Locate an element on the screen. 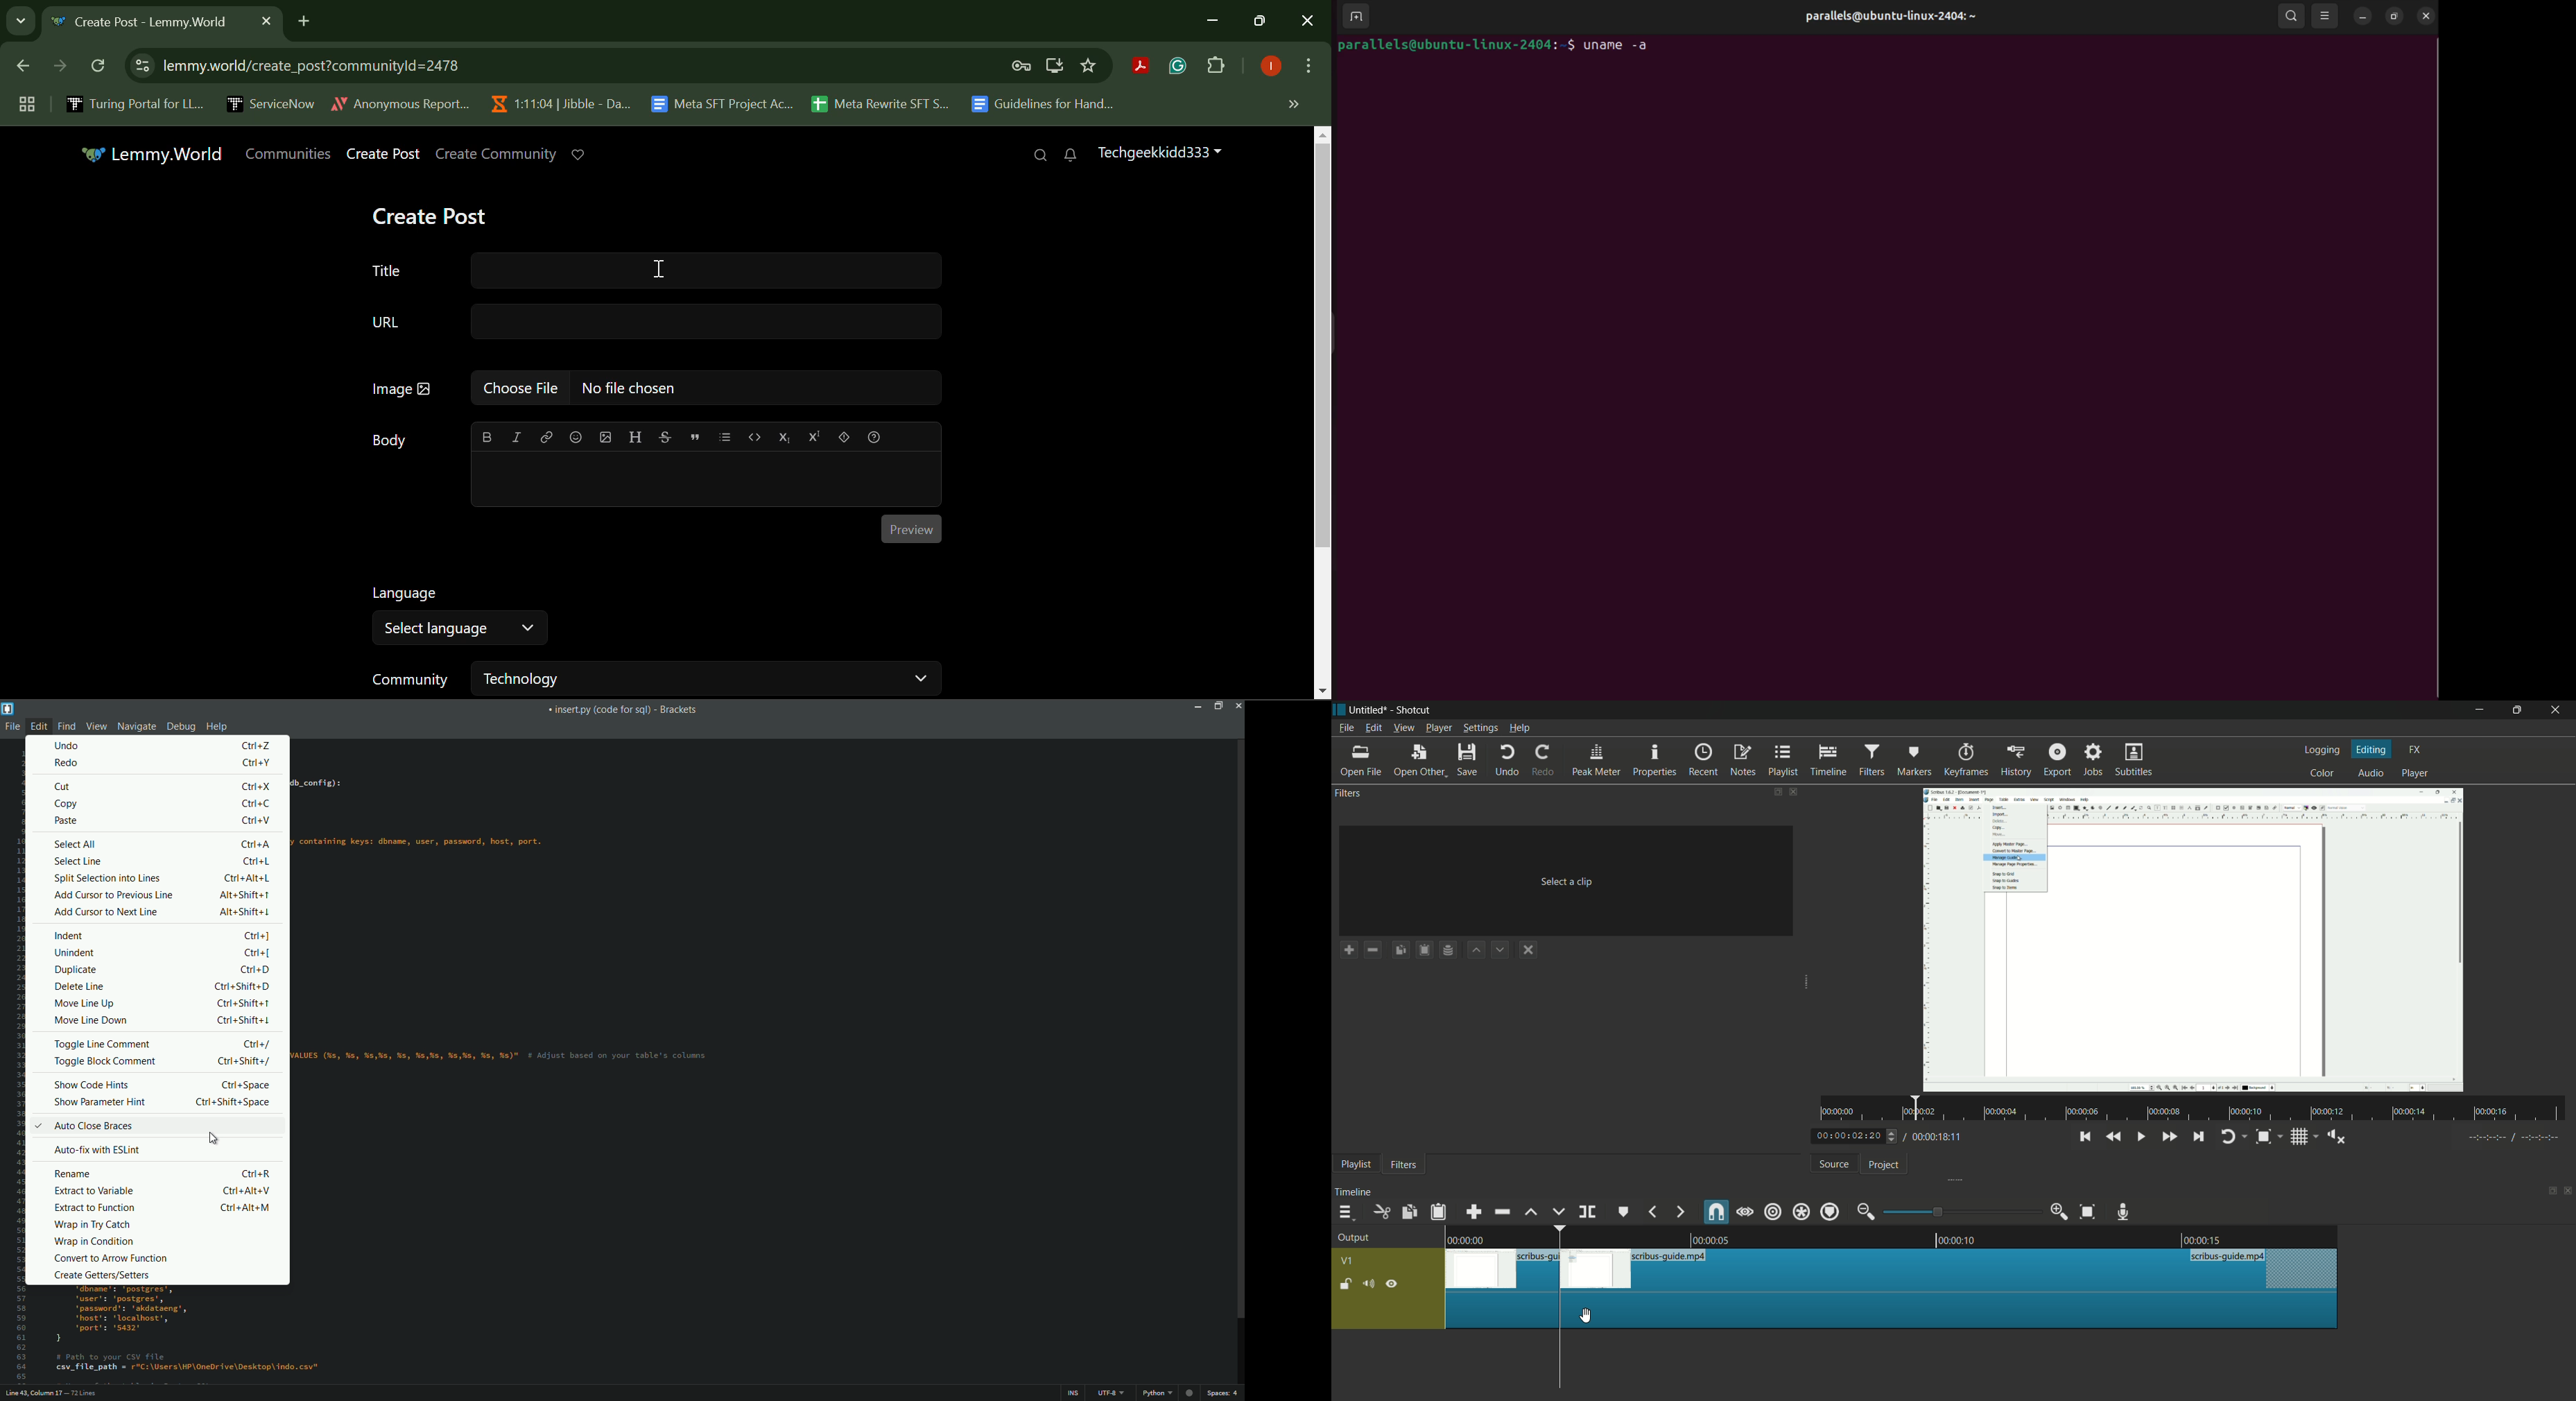 This screenshot has width=2576, height=1428. imported file name is located at coordinates (1567, 814).